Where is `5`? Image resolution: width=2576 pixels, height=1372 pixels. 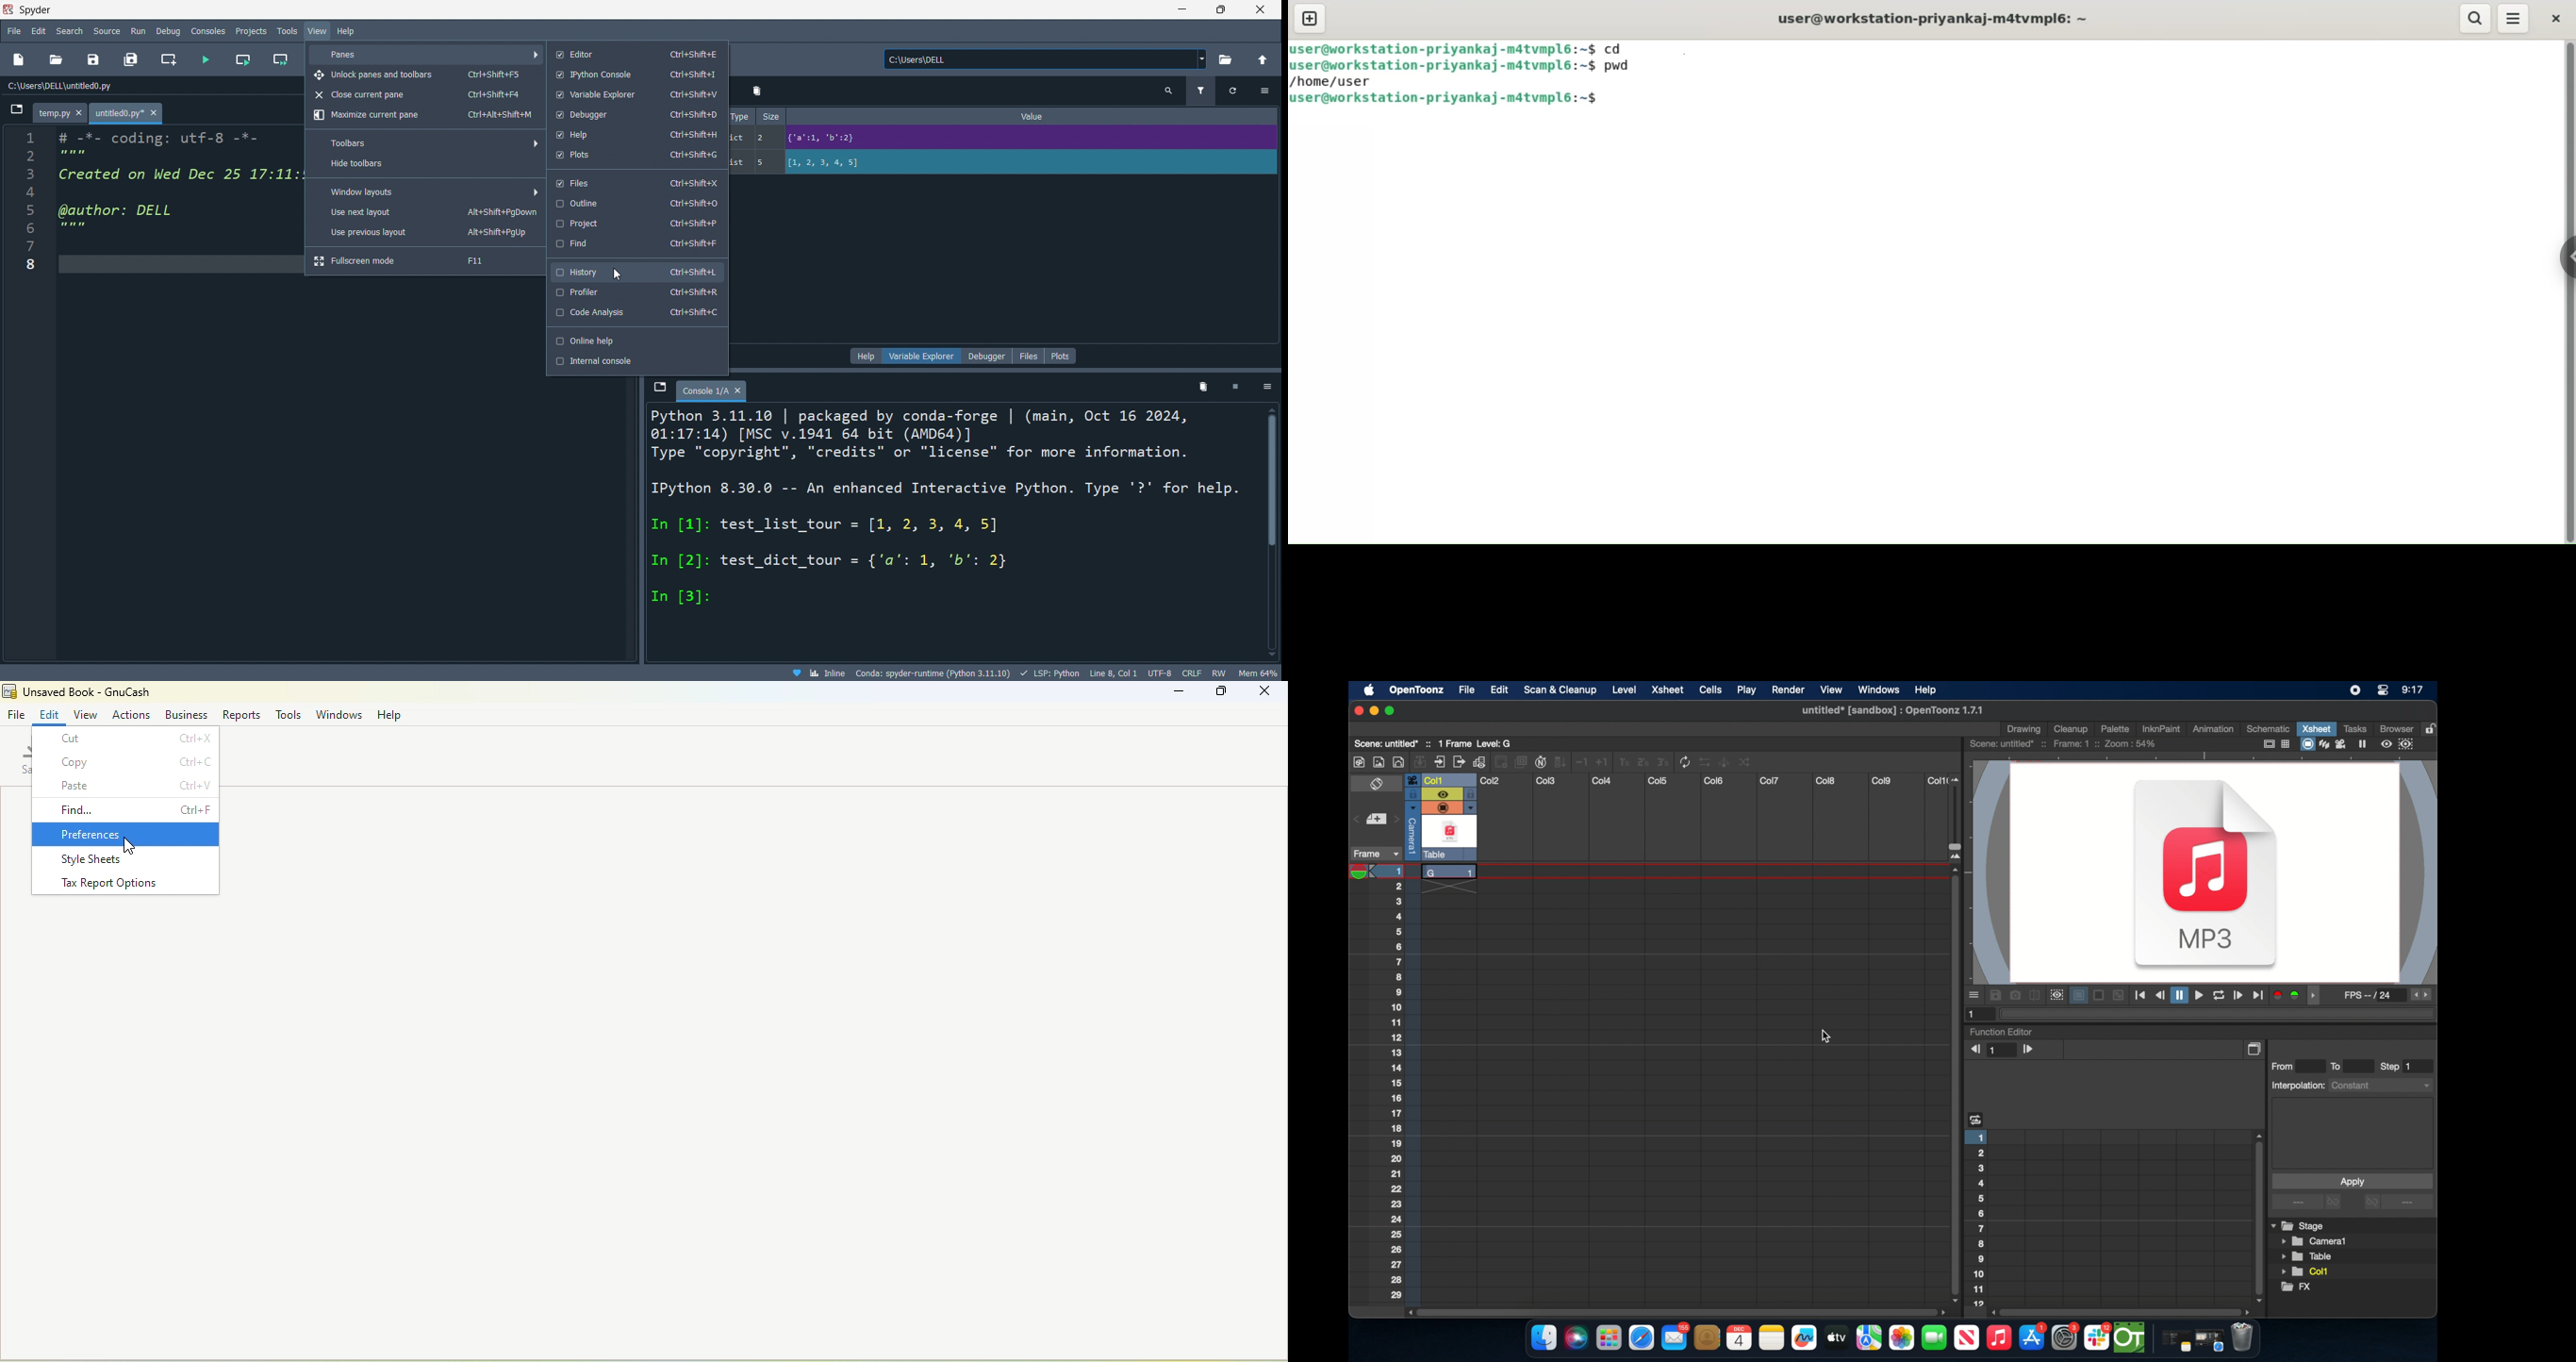
5 is located at coordinates (766, 162).